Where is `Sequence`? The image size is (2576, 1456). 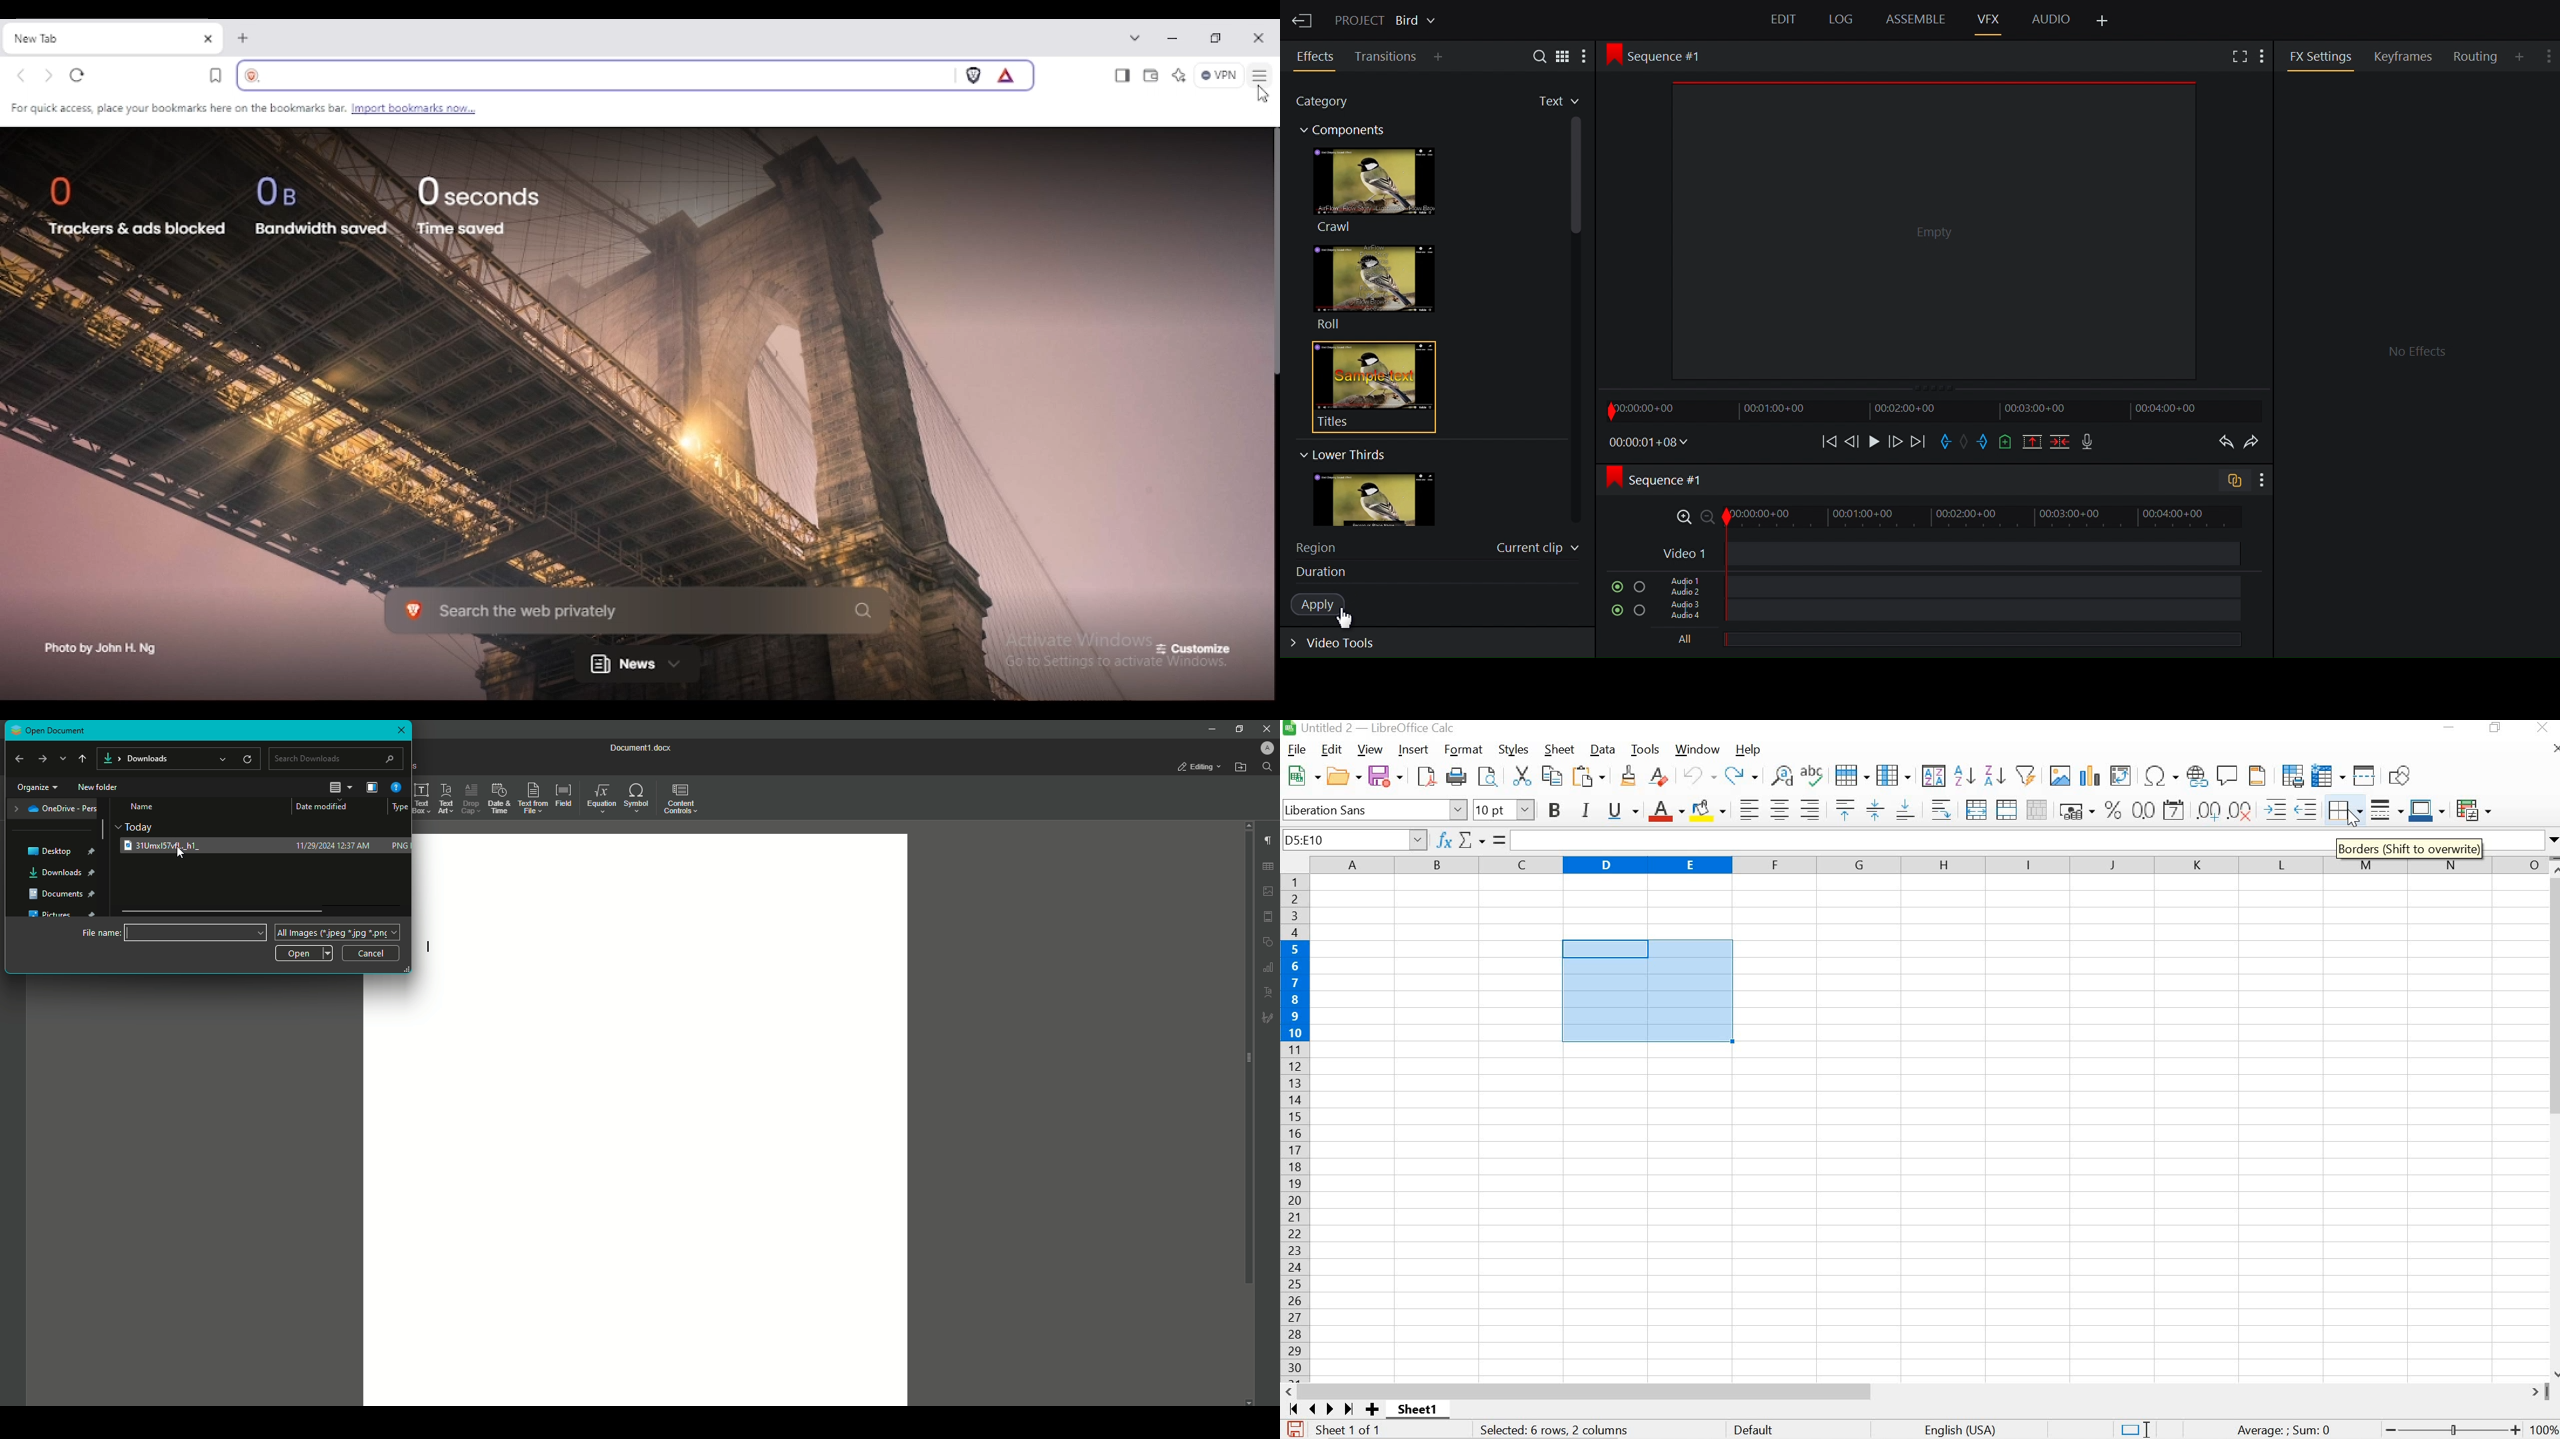 Sequence is located at coordinates (1668, 55).